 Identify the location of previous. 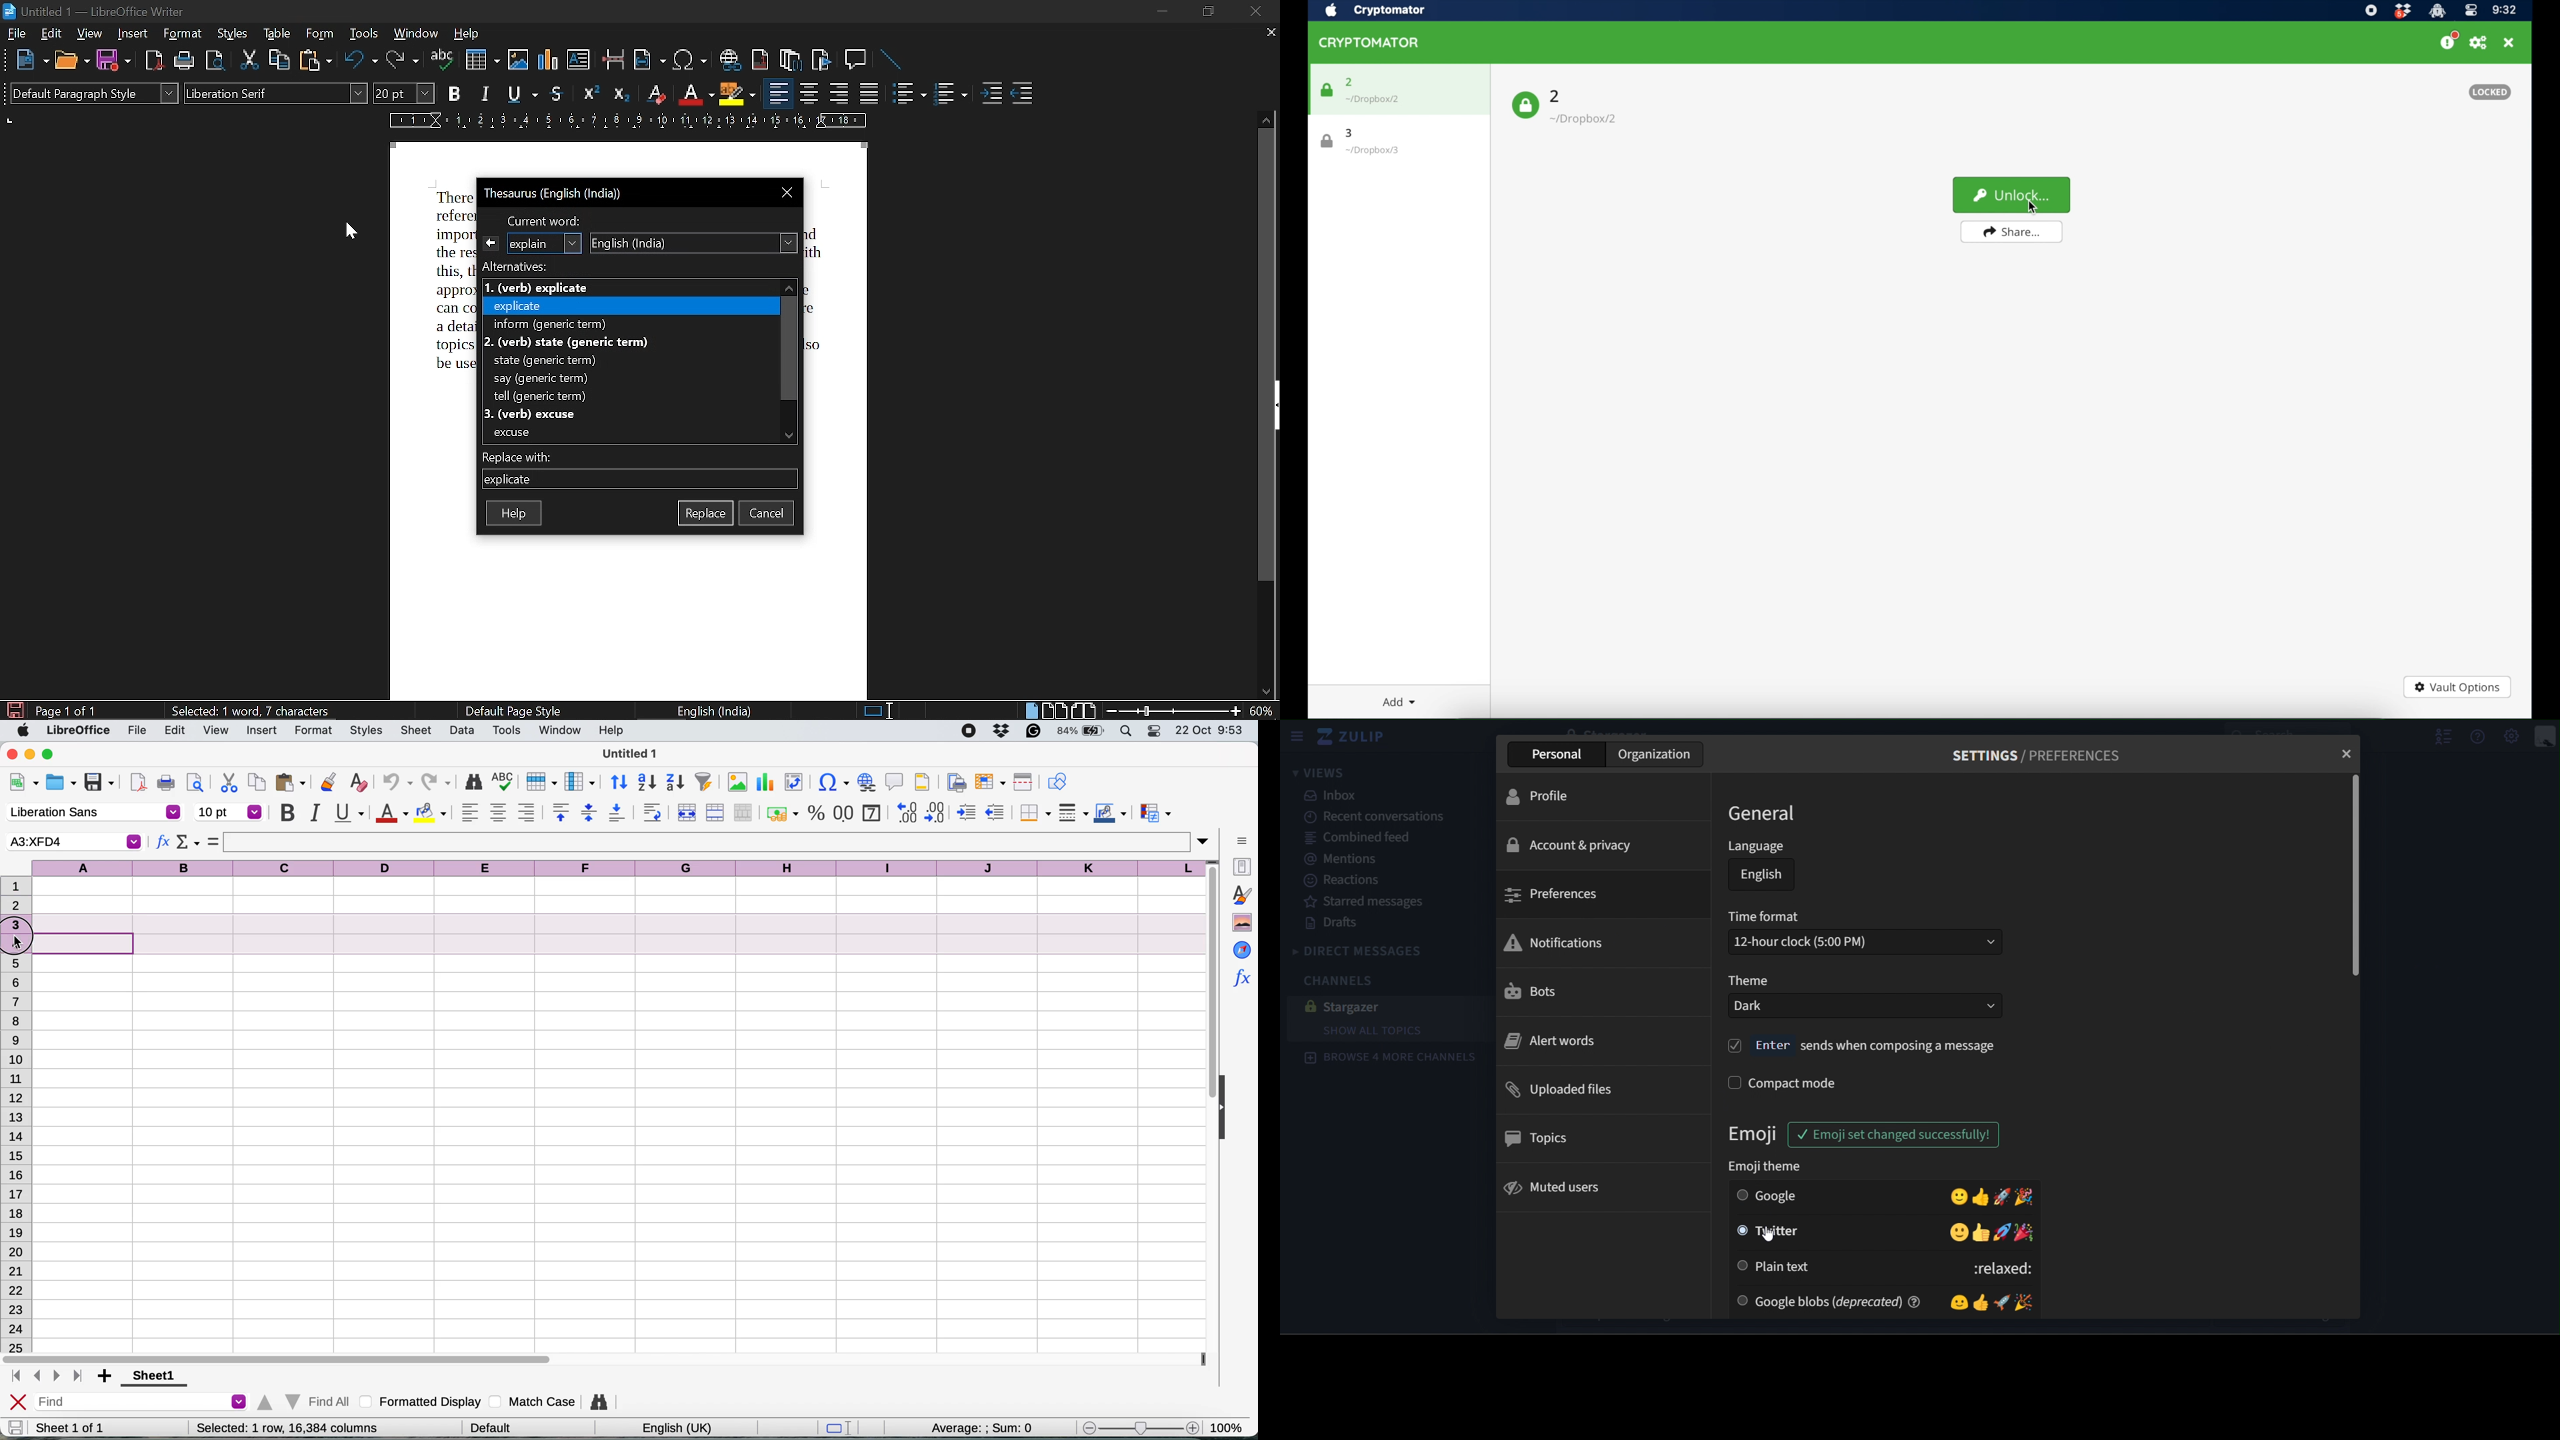
(491, 244).